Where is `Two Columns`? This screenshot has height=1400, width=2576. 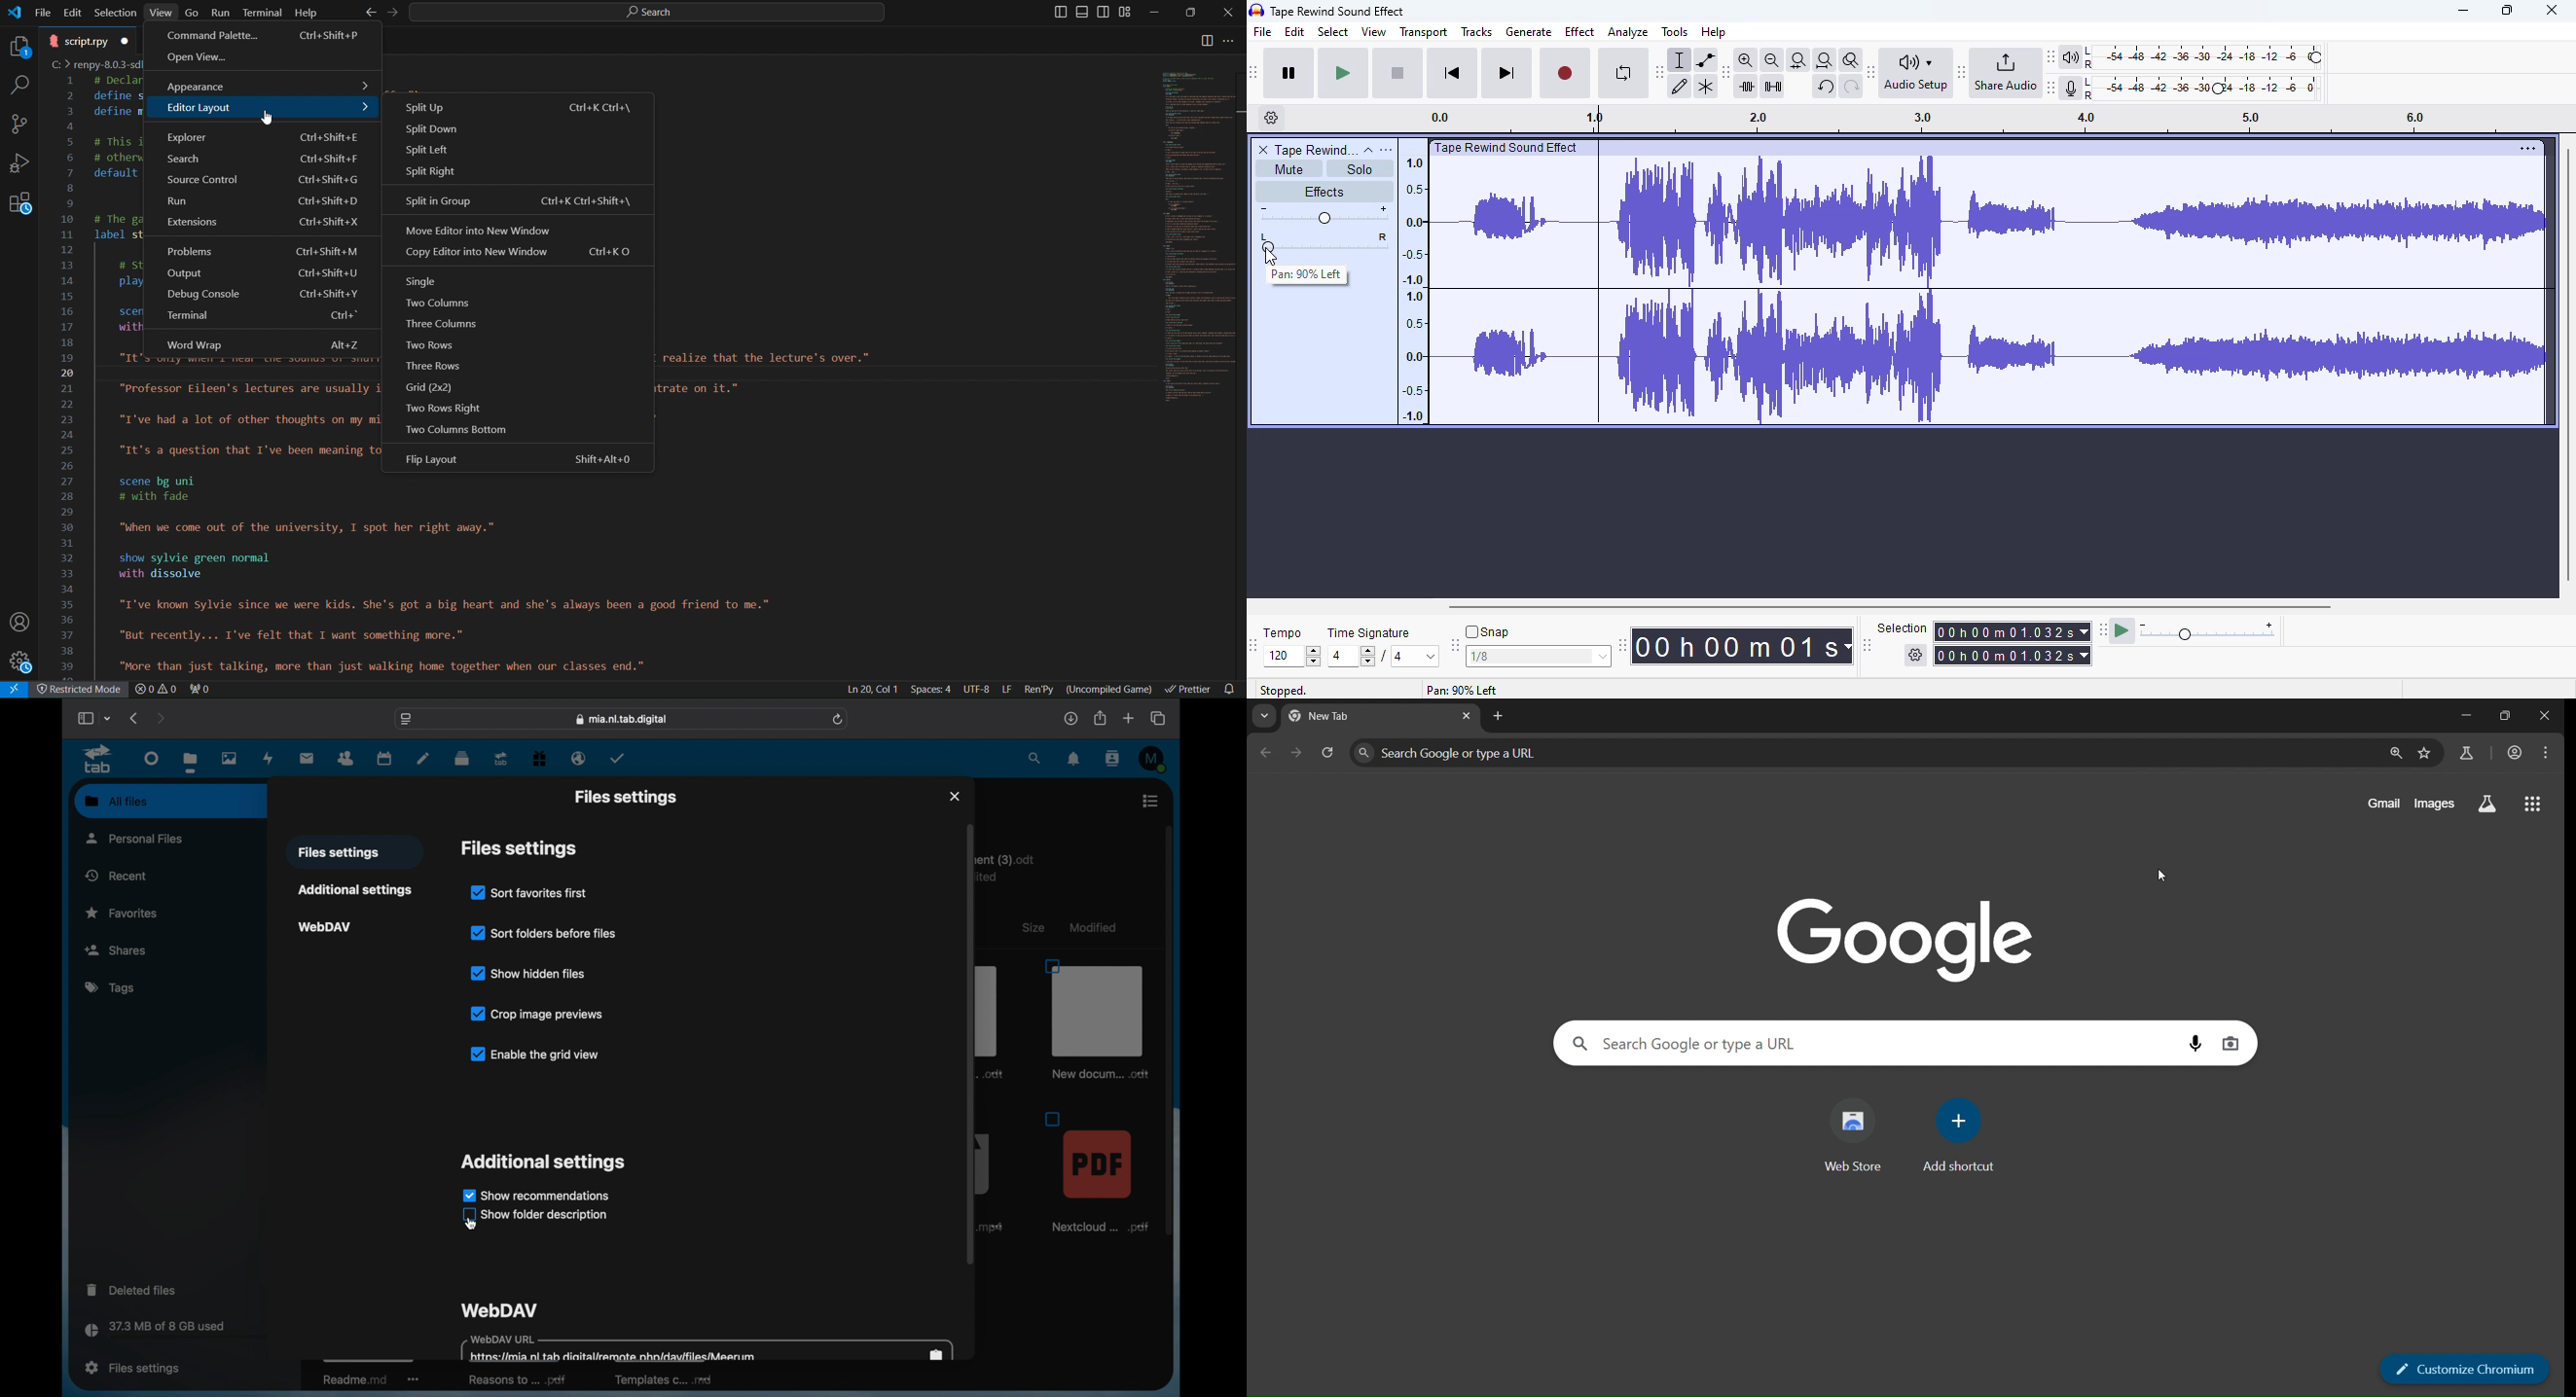
Two Columns is located at coordinates (438, 302).